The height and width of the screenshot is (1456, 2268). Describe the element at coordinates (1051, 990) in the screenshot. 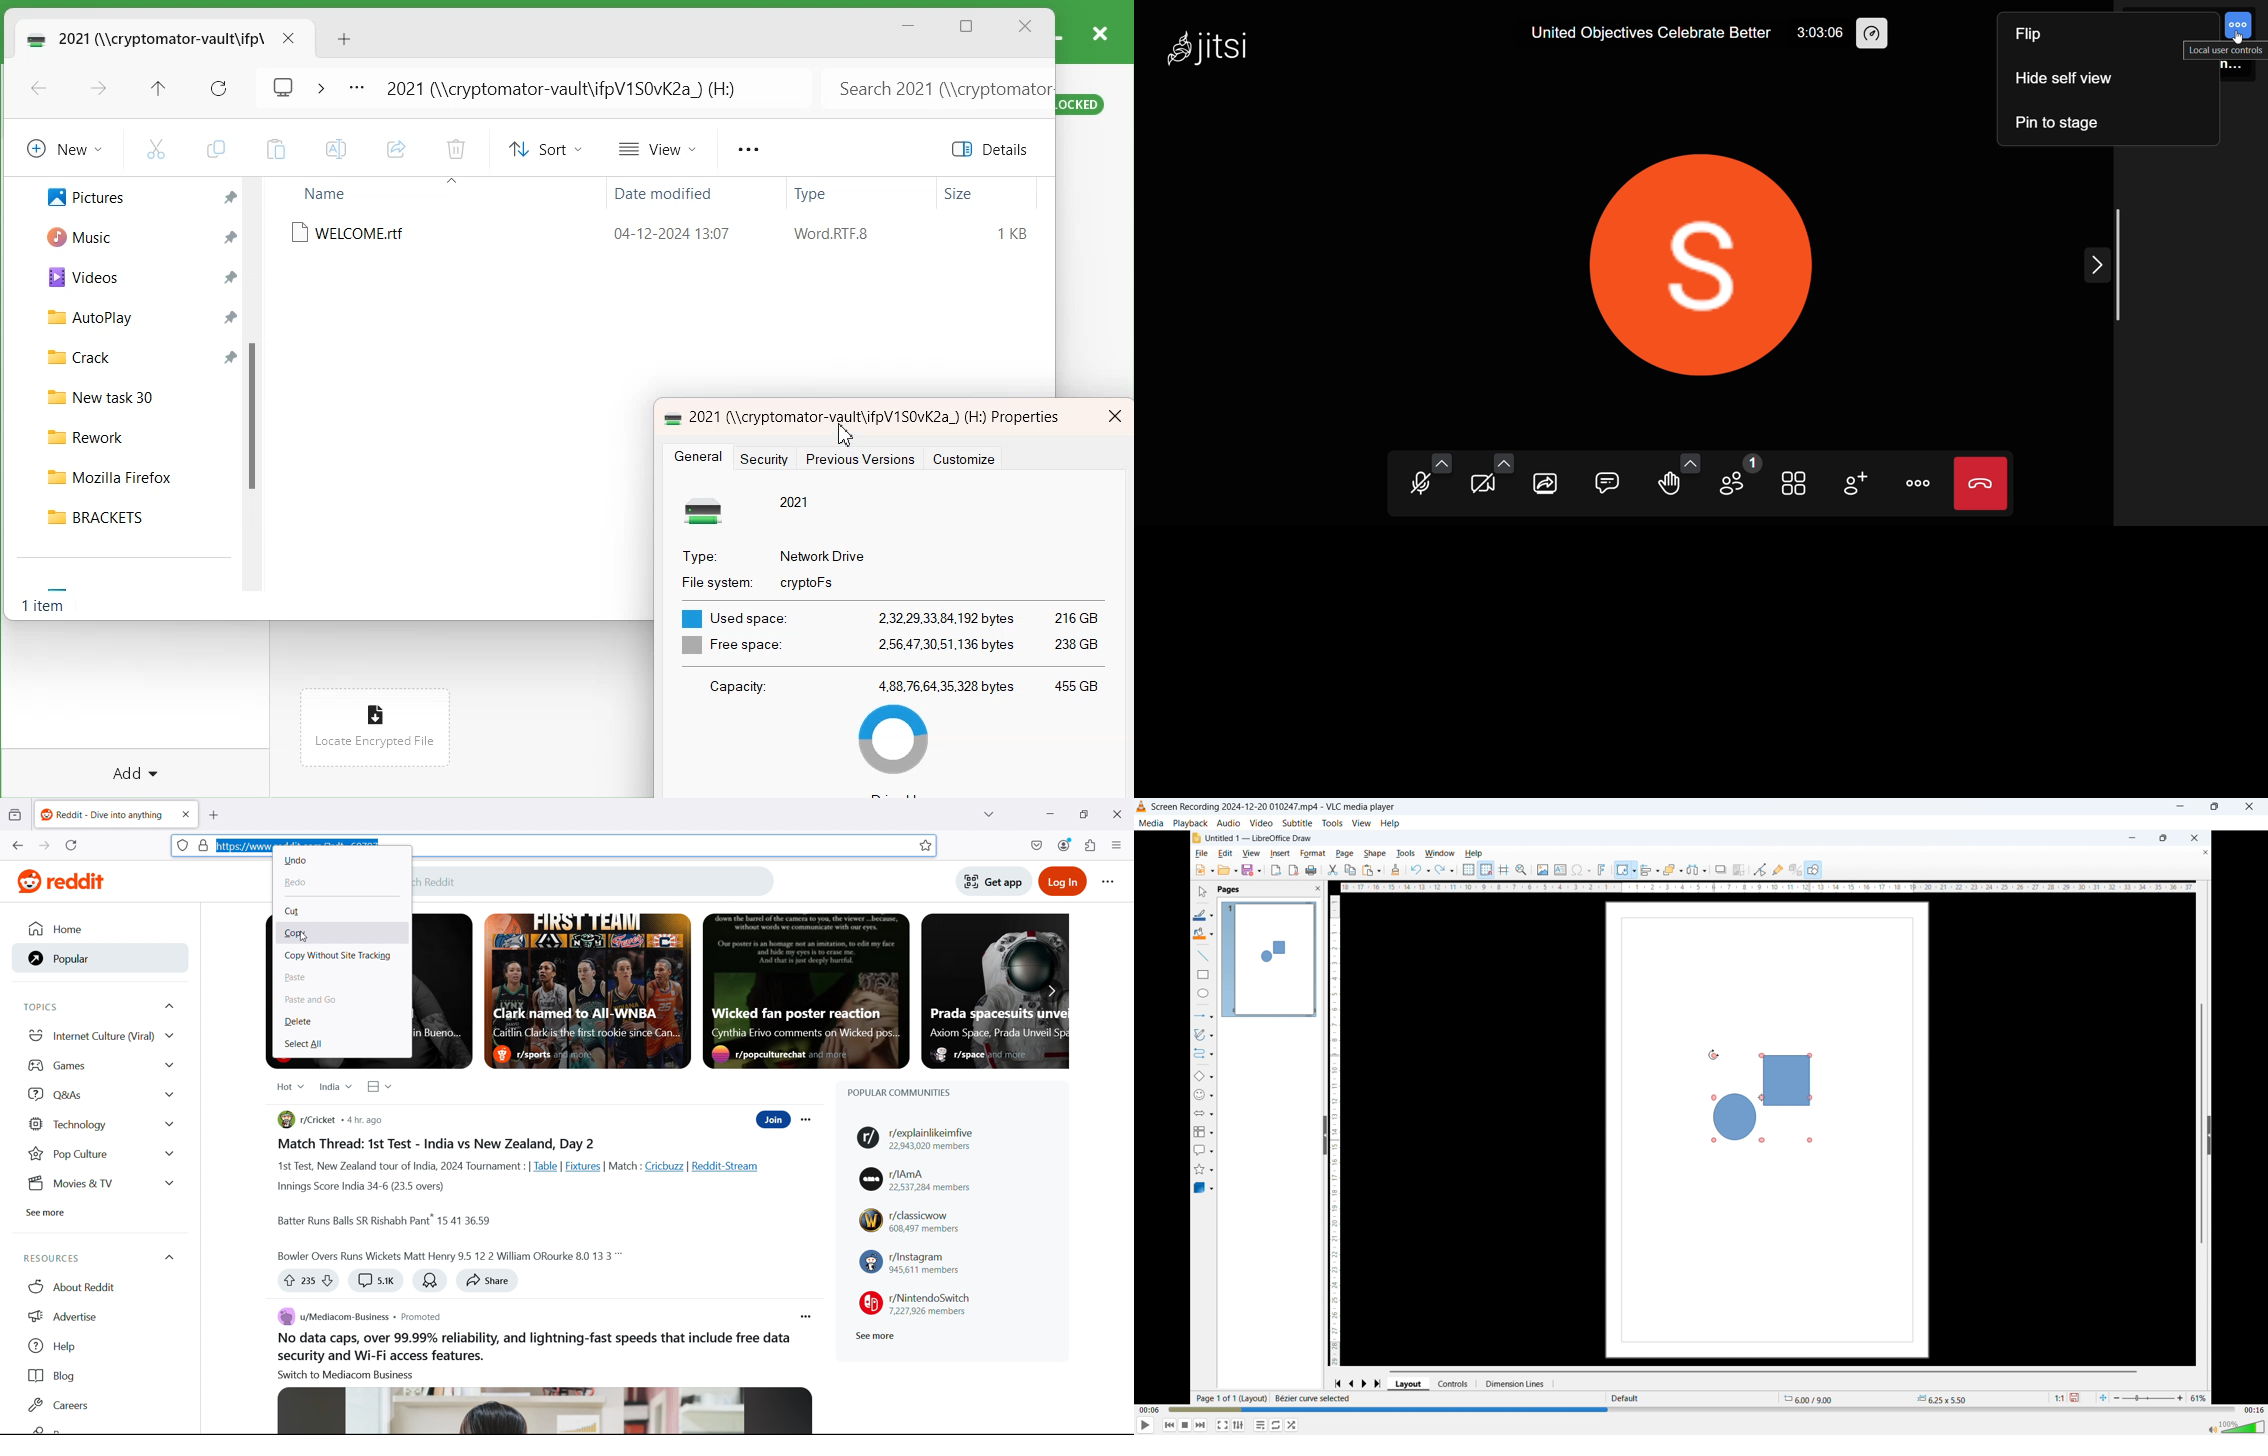

I see `Scroll right to see more featured posts` at that location.